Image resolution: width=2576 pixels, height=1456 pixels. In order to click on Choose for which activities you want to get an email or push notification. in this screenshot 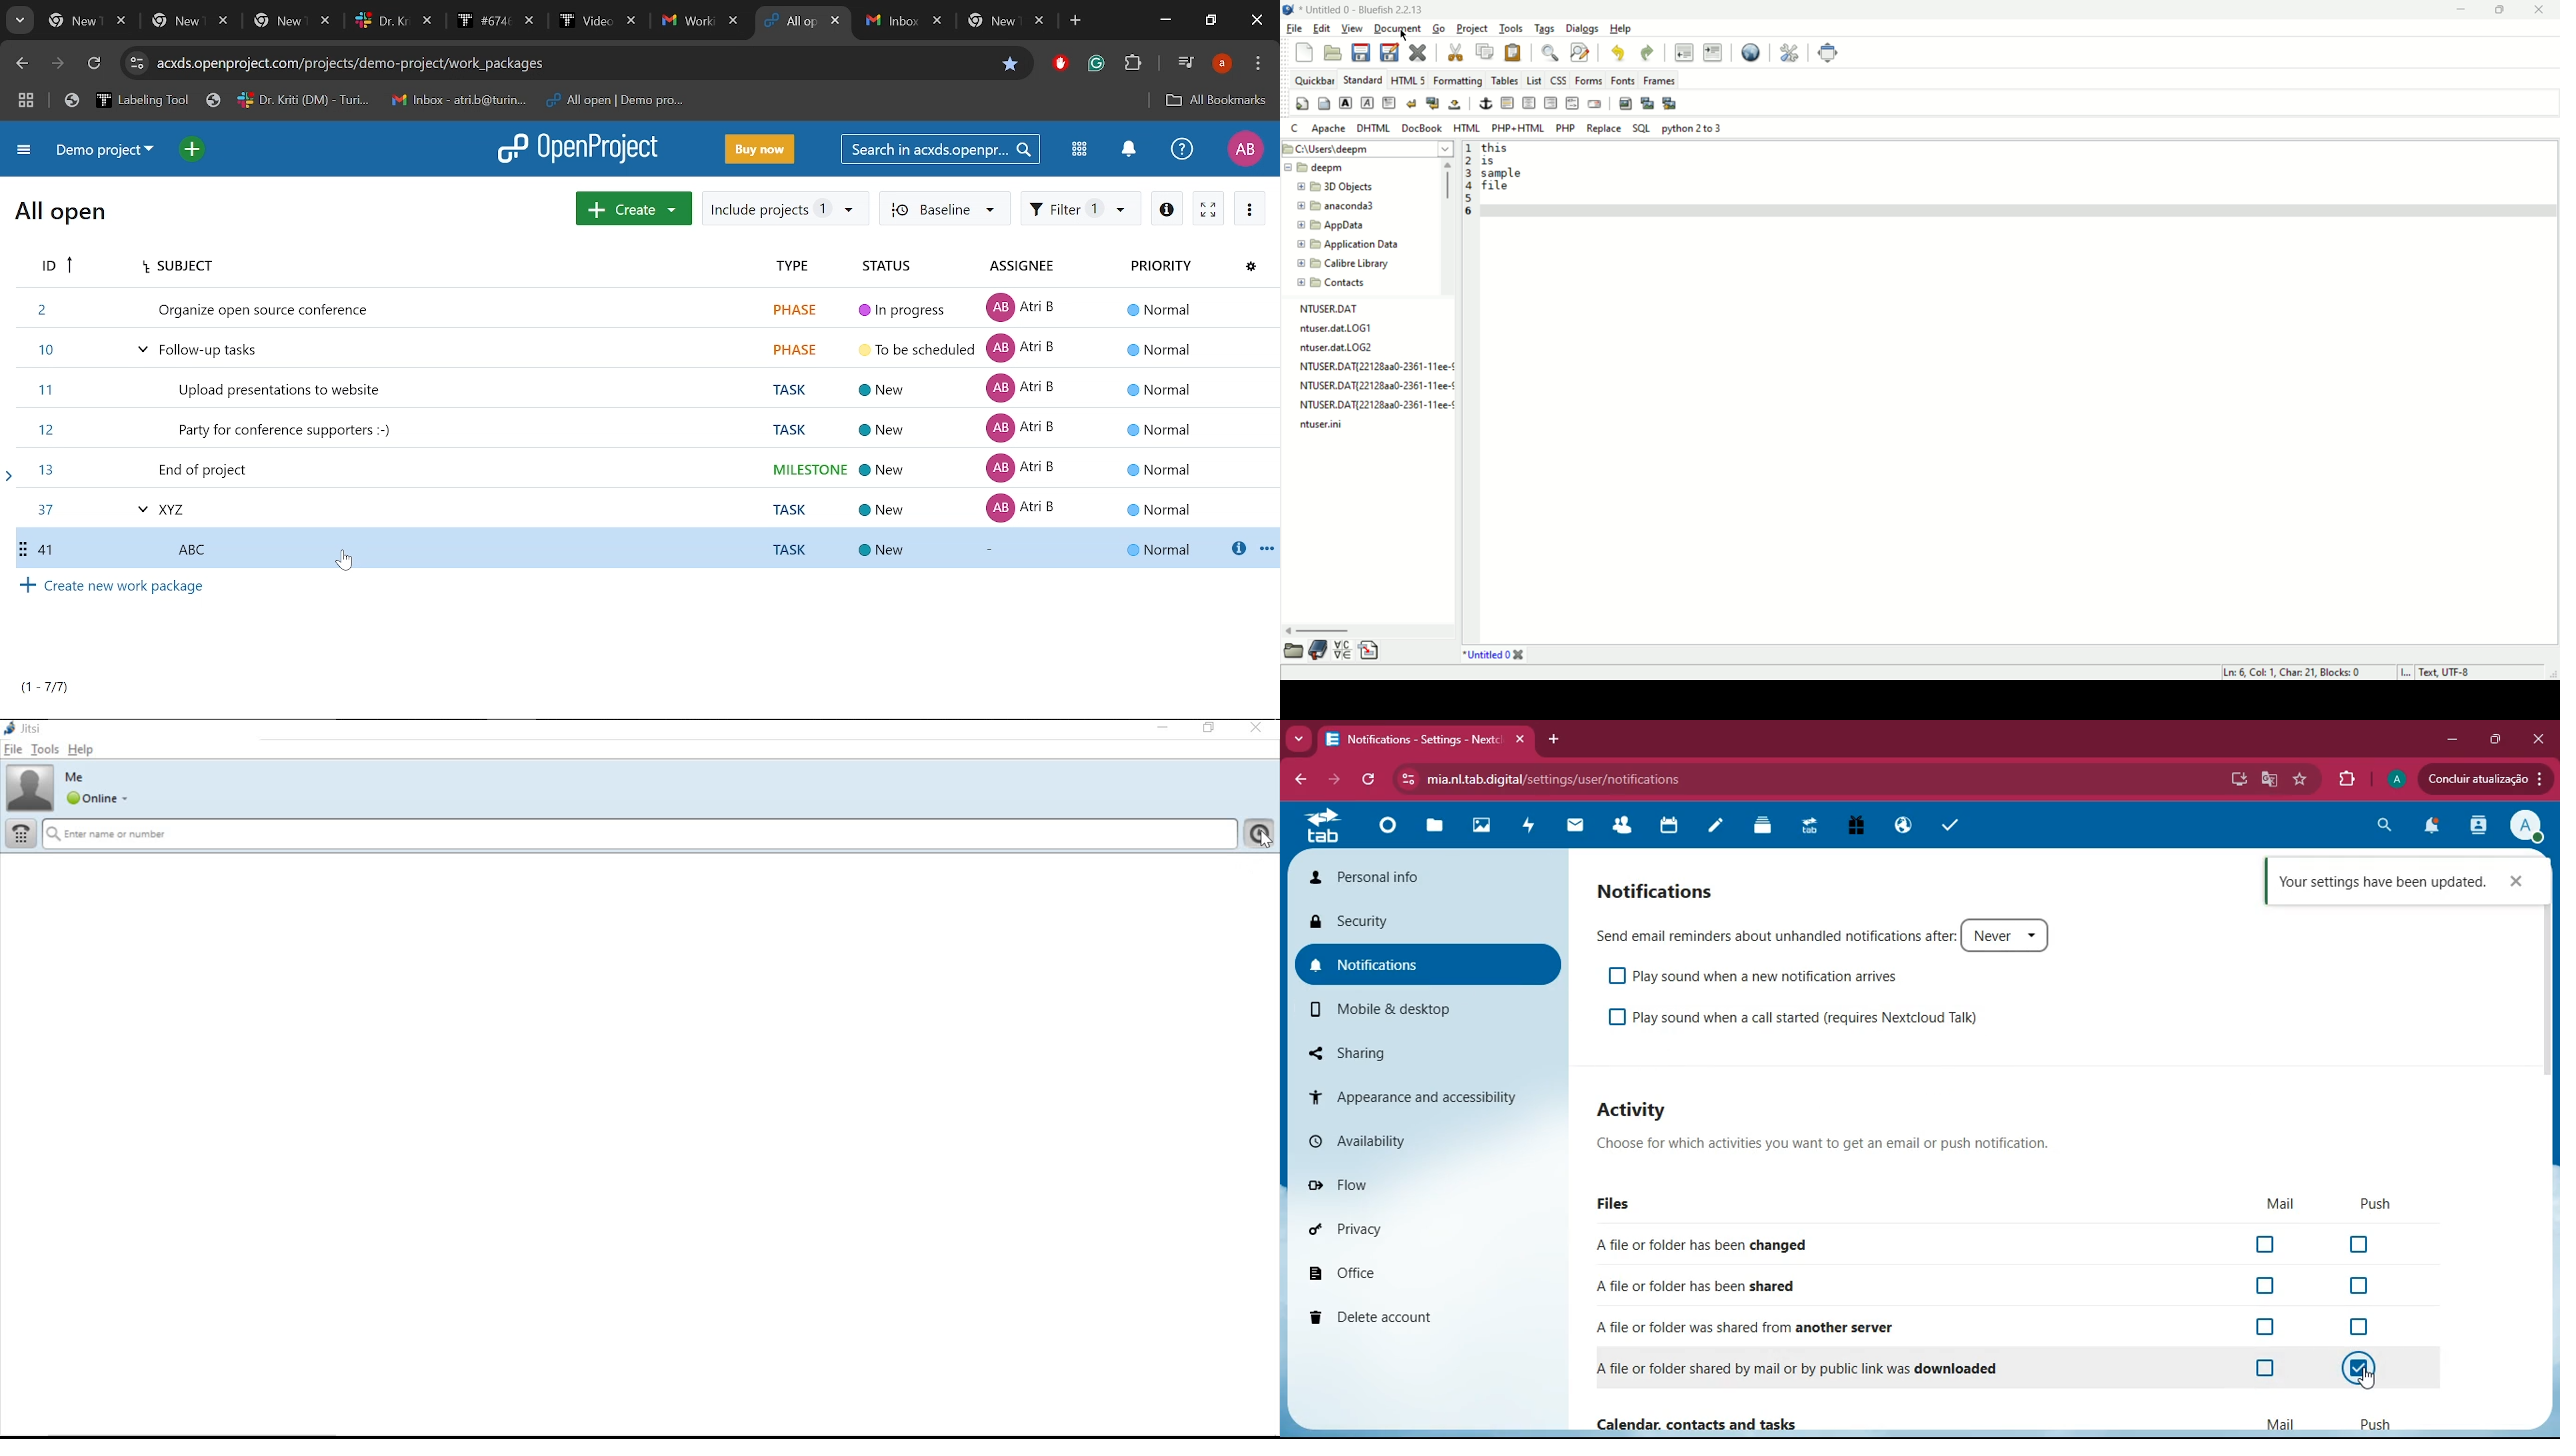, I will do `click(1835, 1145)`.